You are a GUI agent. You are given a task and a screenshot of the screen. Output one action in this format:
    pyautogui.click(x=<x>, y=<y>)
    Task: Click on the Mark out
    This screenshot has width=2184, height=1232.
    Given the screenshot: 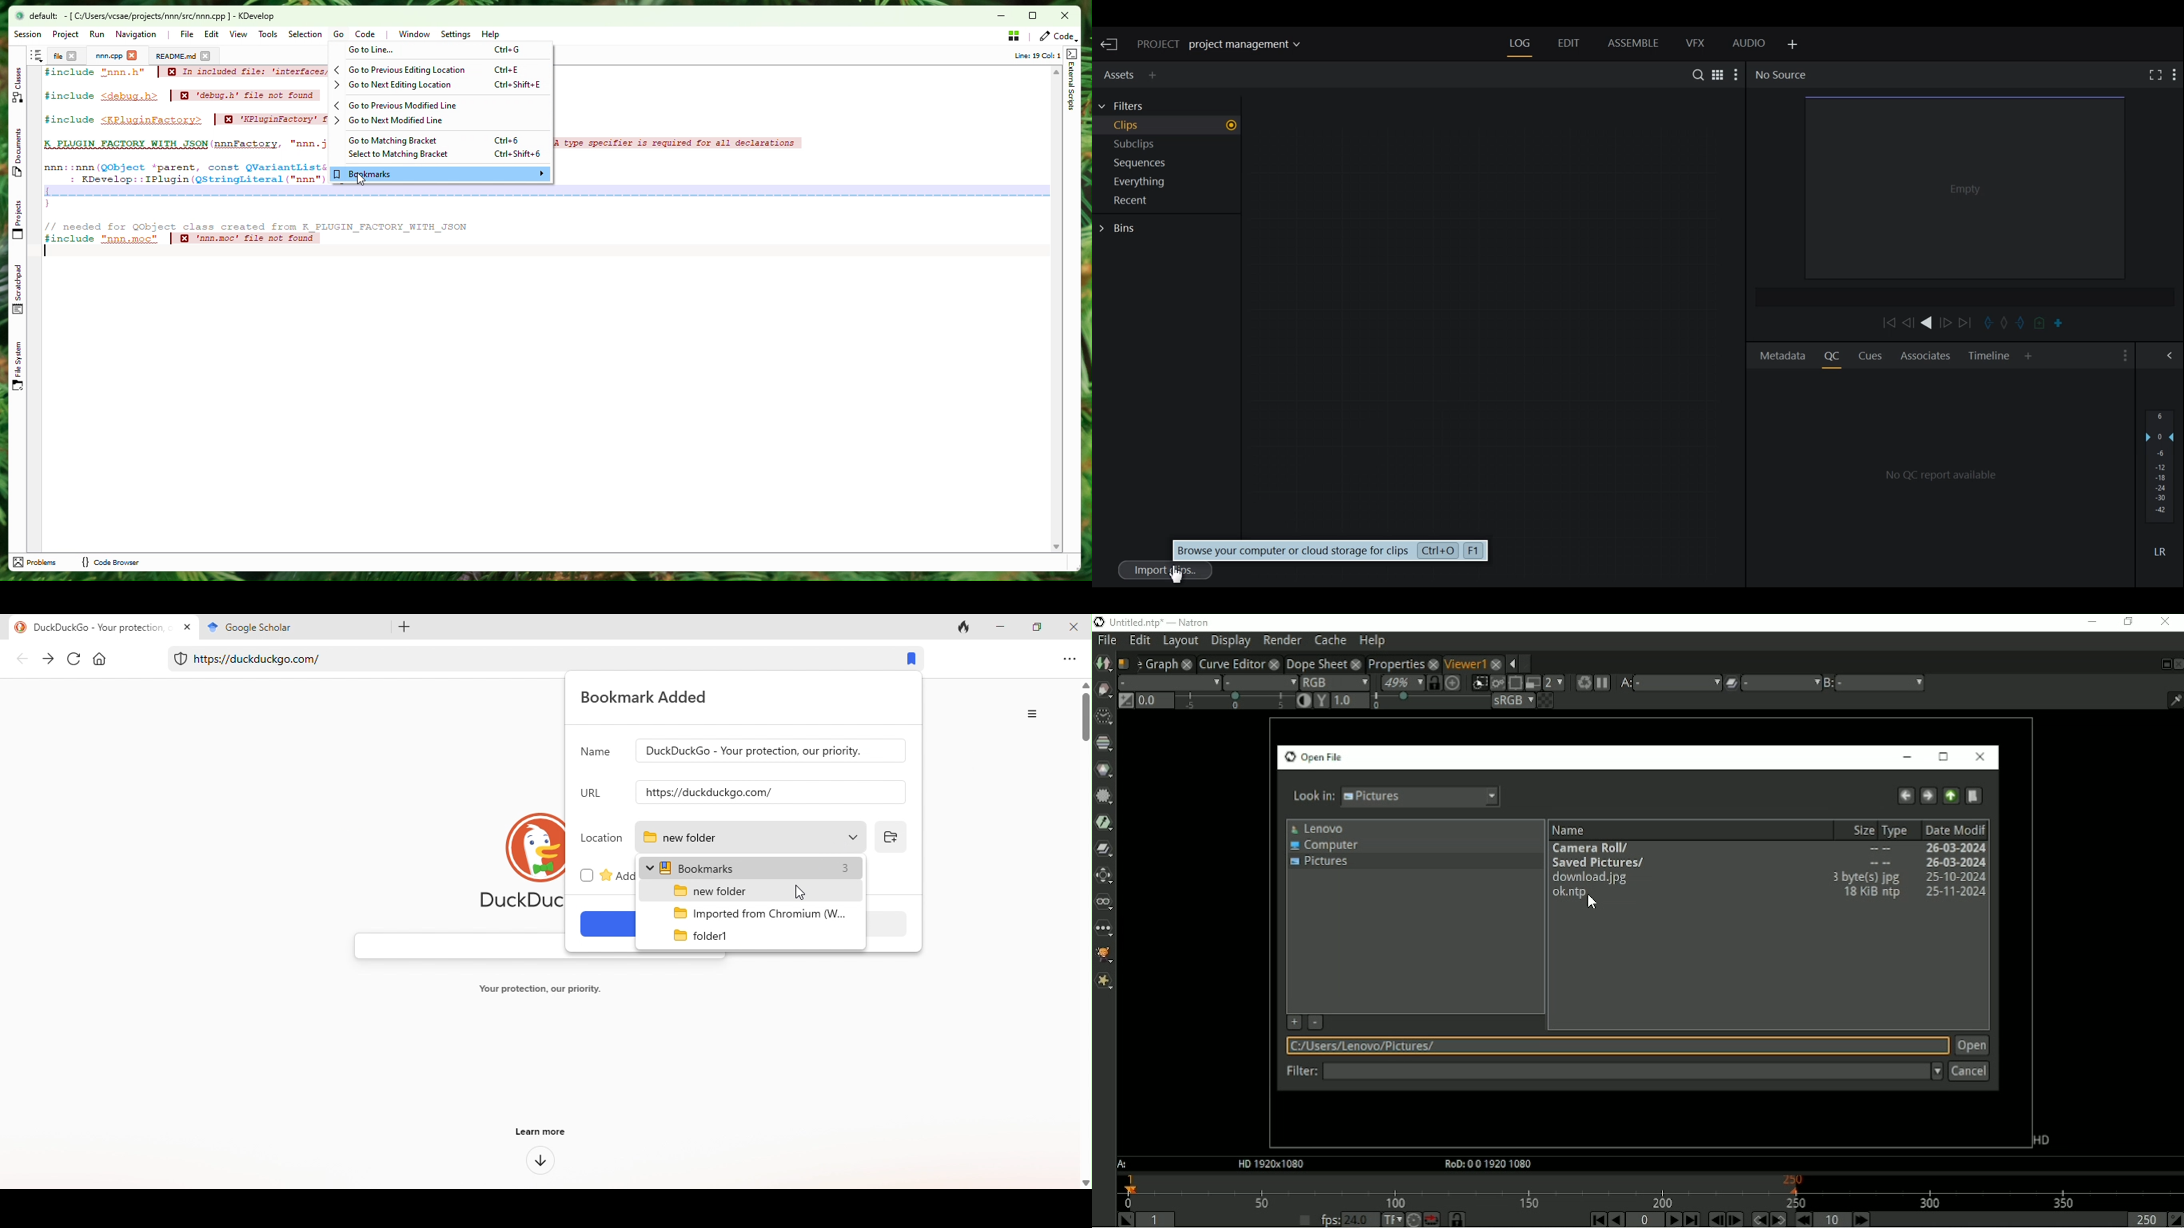 What is the action you would take?
    pyautogui.click(x=2022, y=322)
    